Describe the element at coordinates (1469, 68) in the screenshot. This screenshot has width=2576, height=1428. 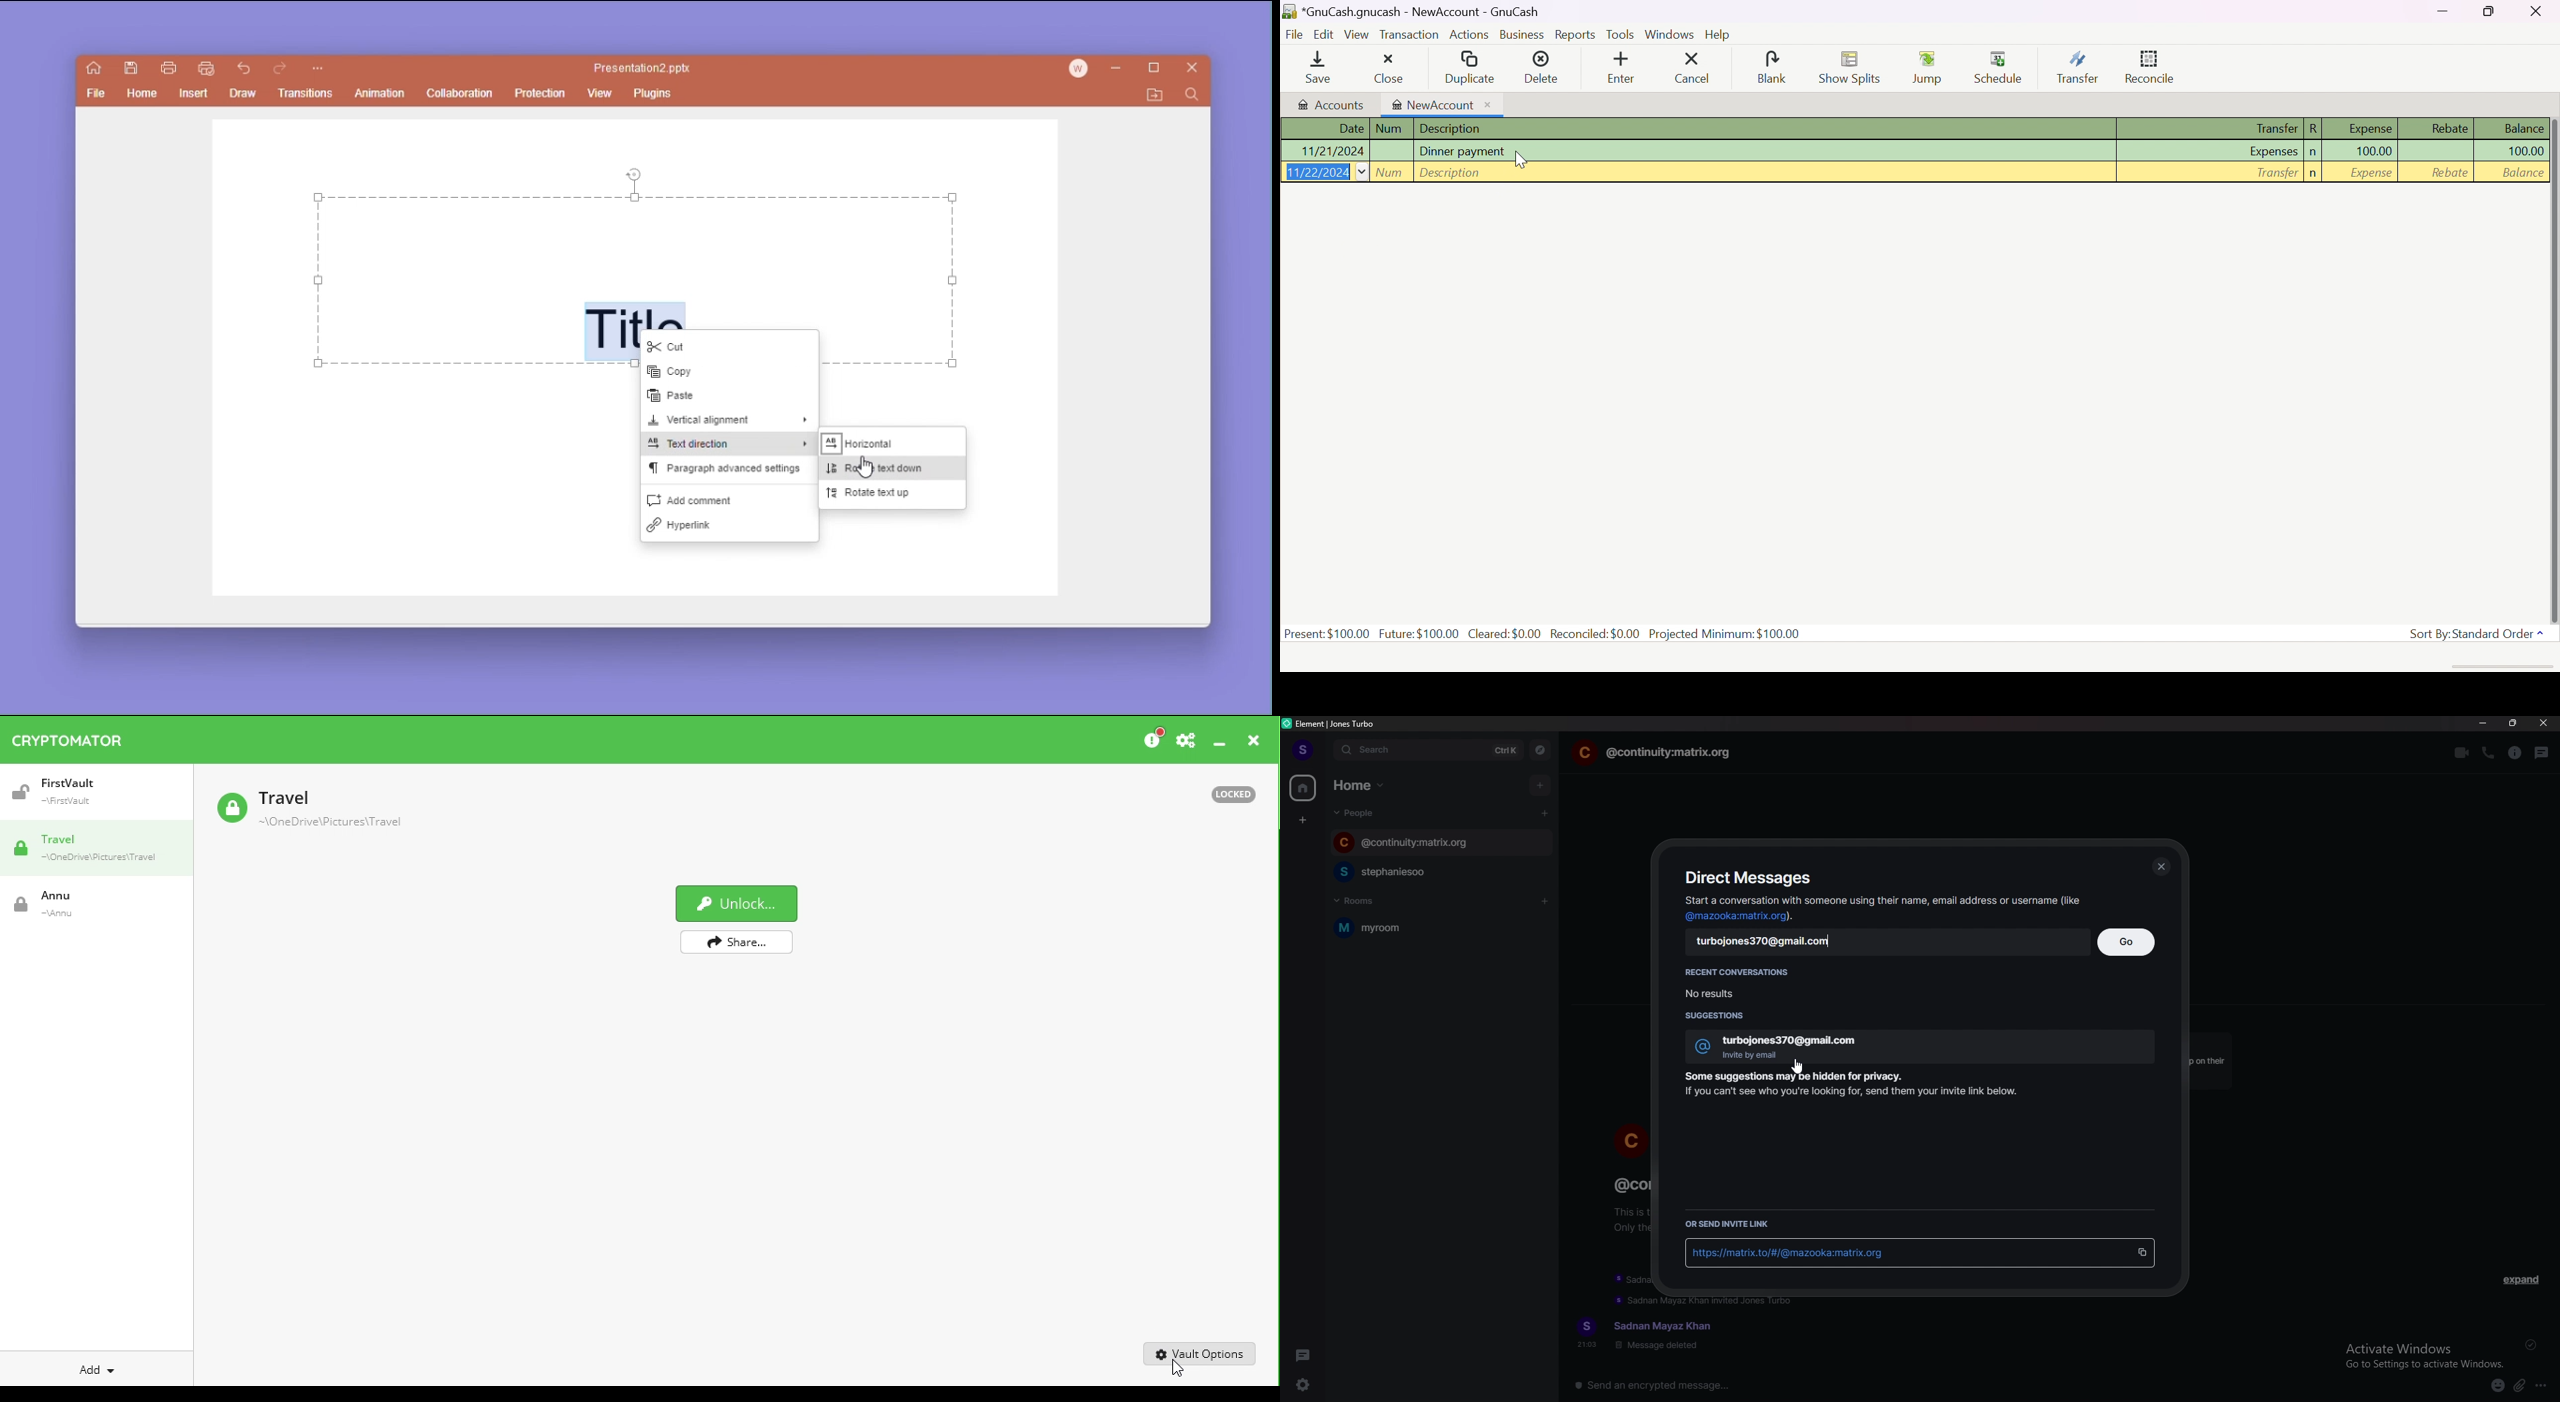
I see `Duplicate` at that location.